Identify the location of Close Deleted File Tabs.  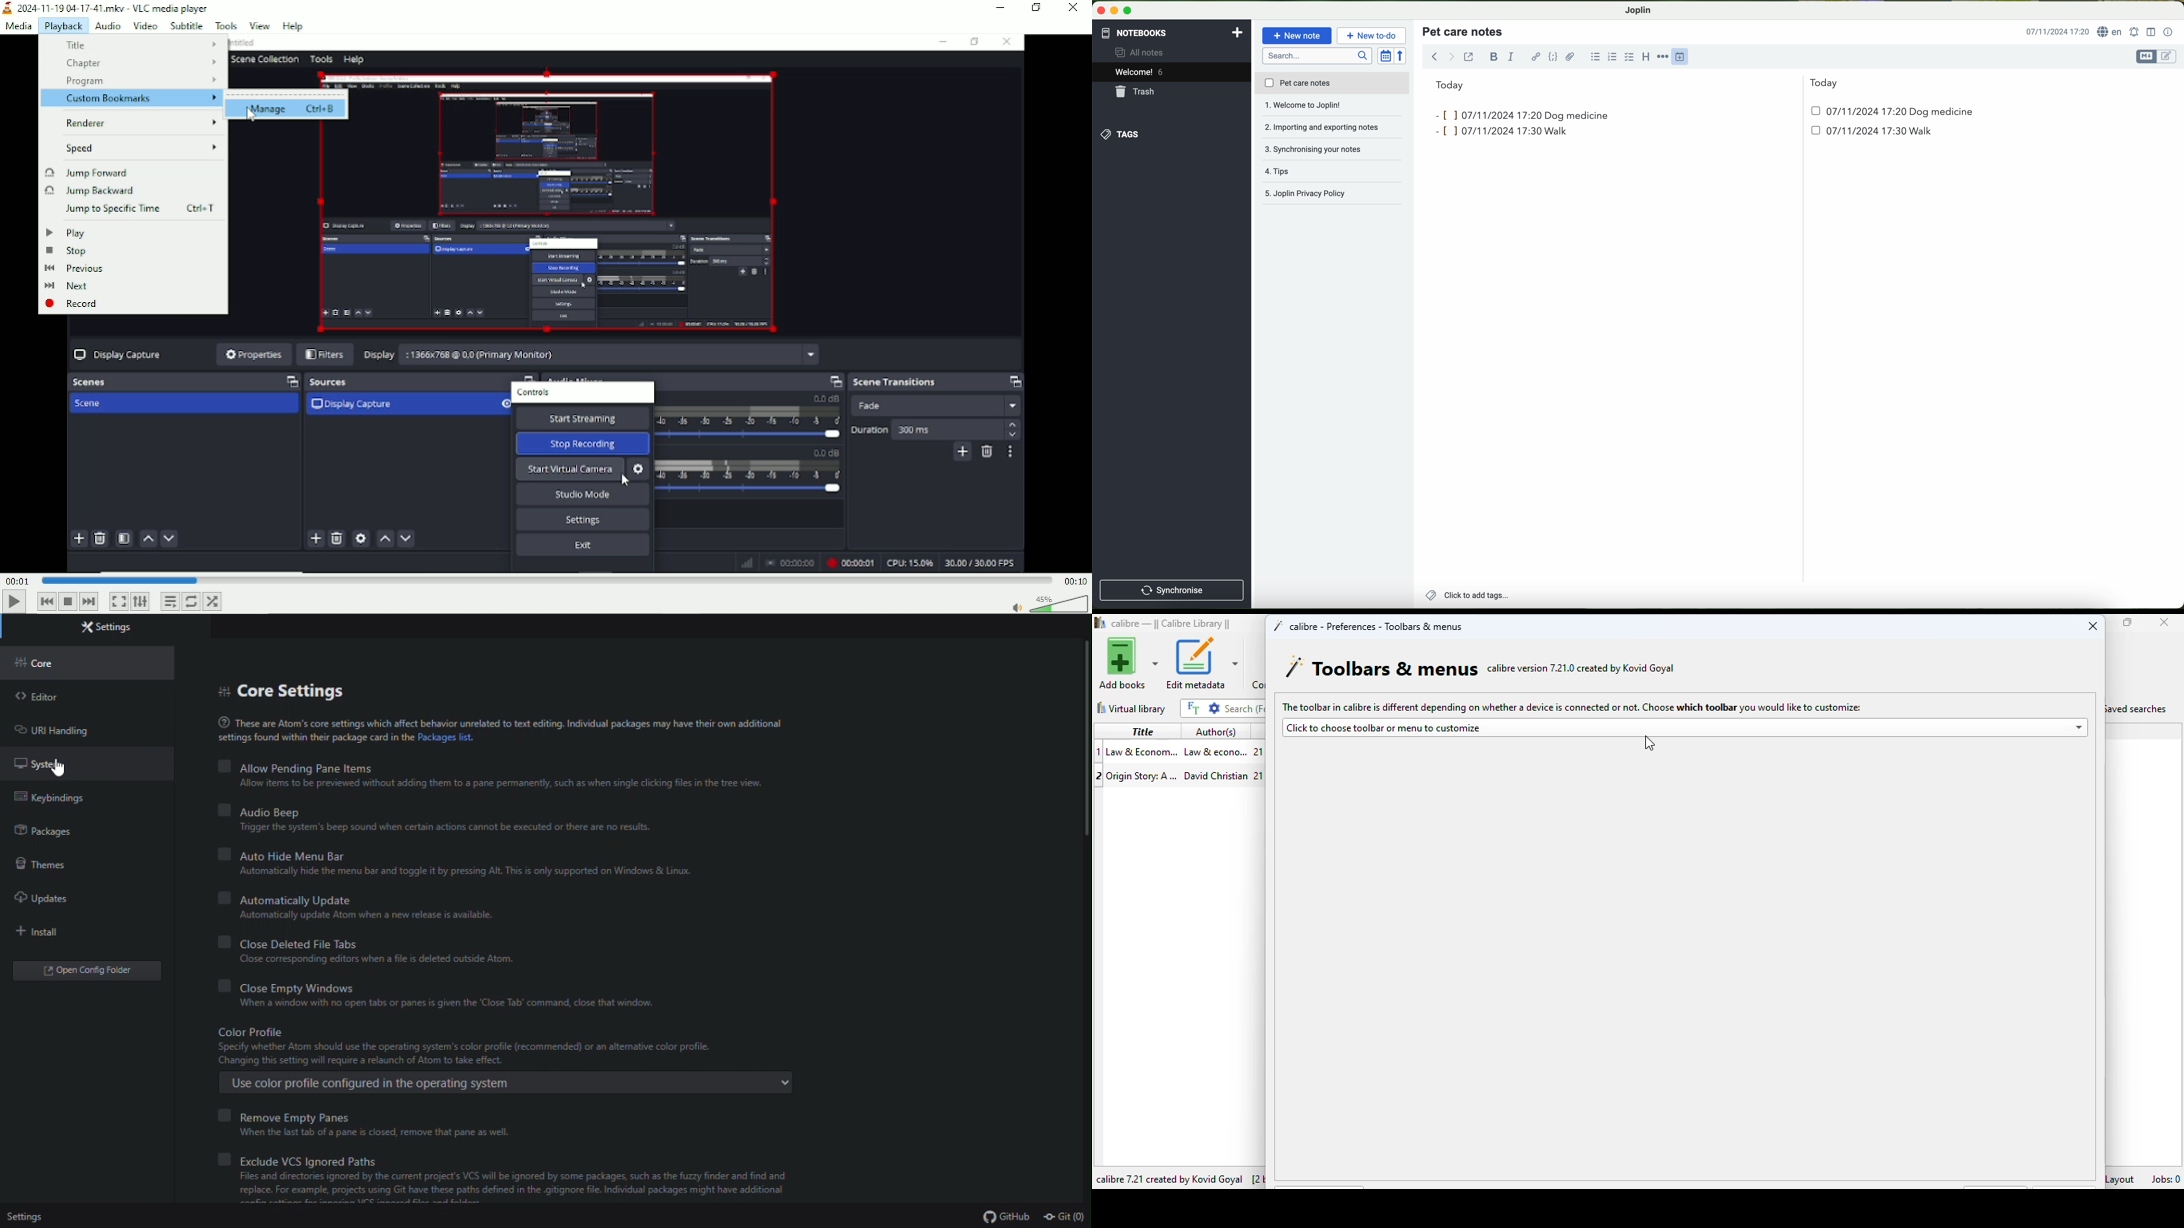
(295, 943).